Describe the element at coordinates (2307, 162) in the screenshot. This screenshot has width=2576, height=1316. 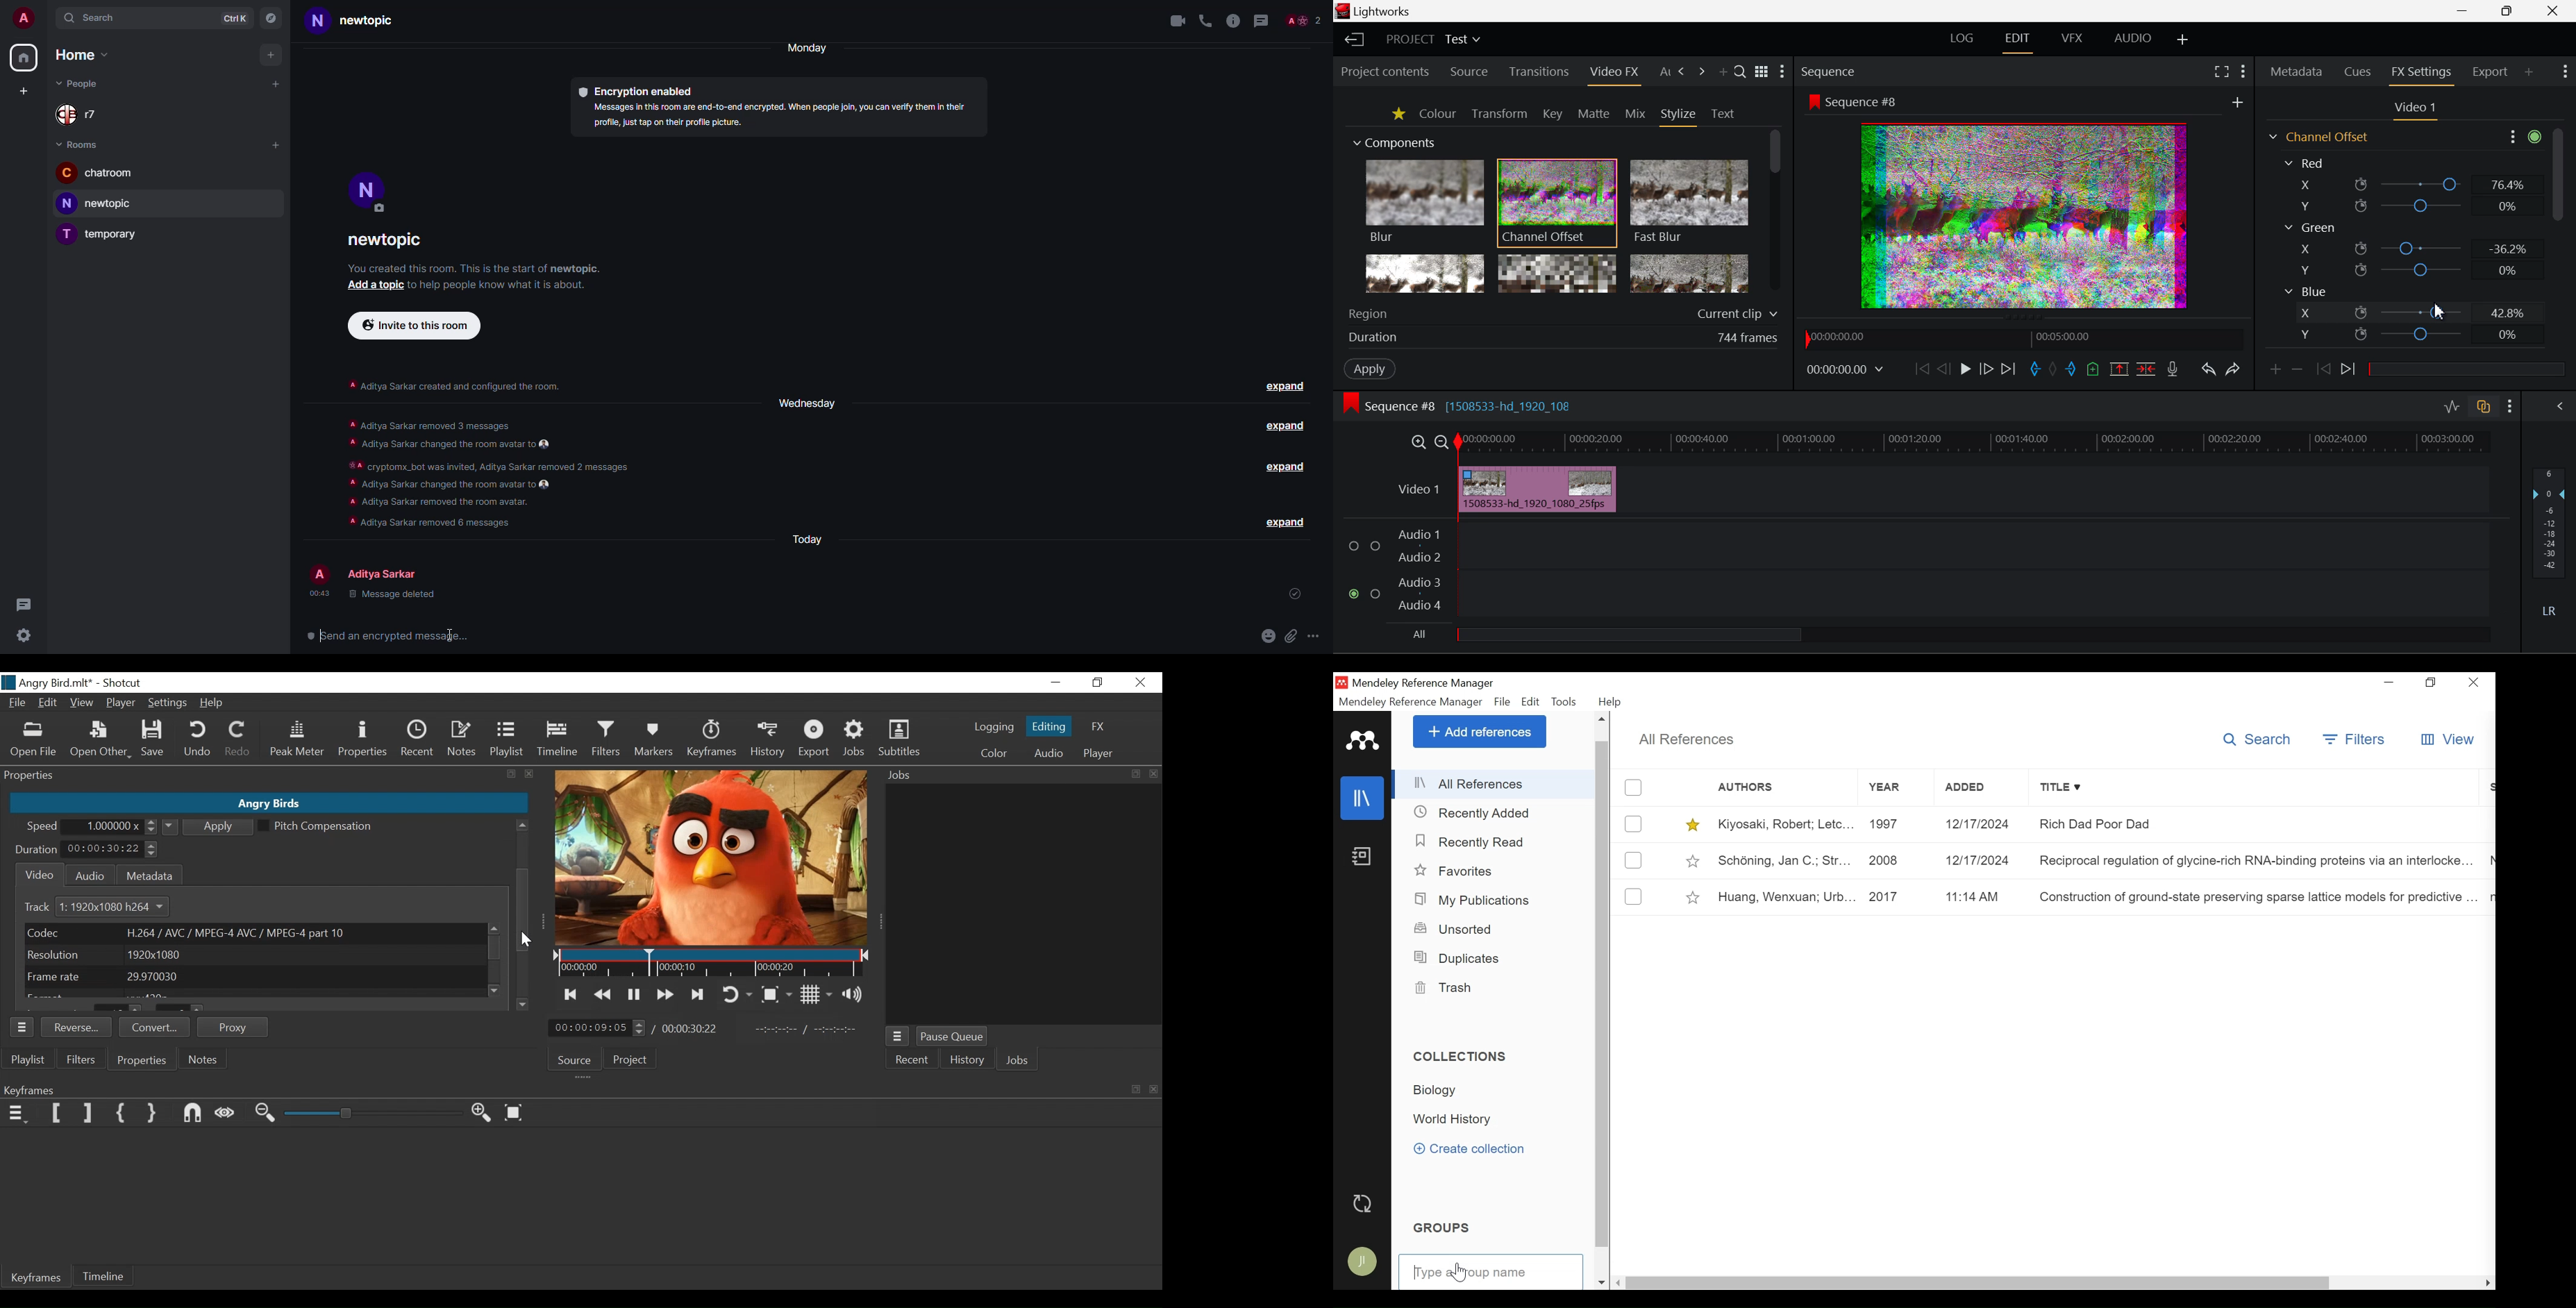
I see `Red` at that location.